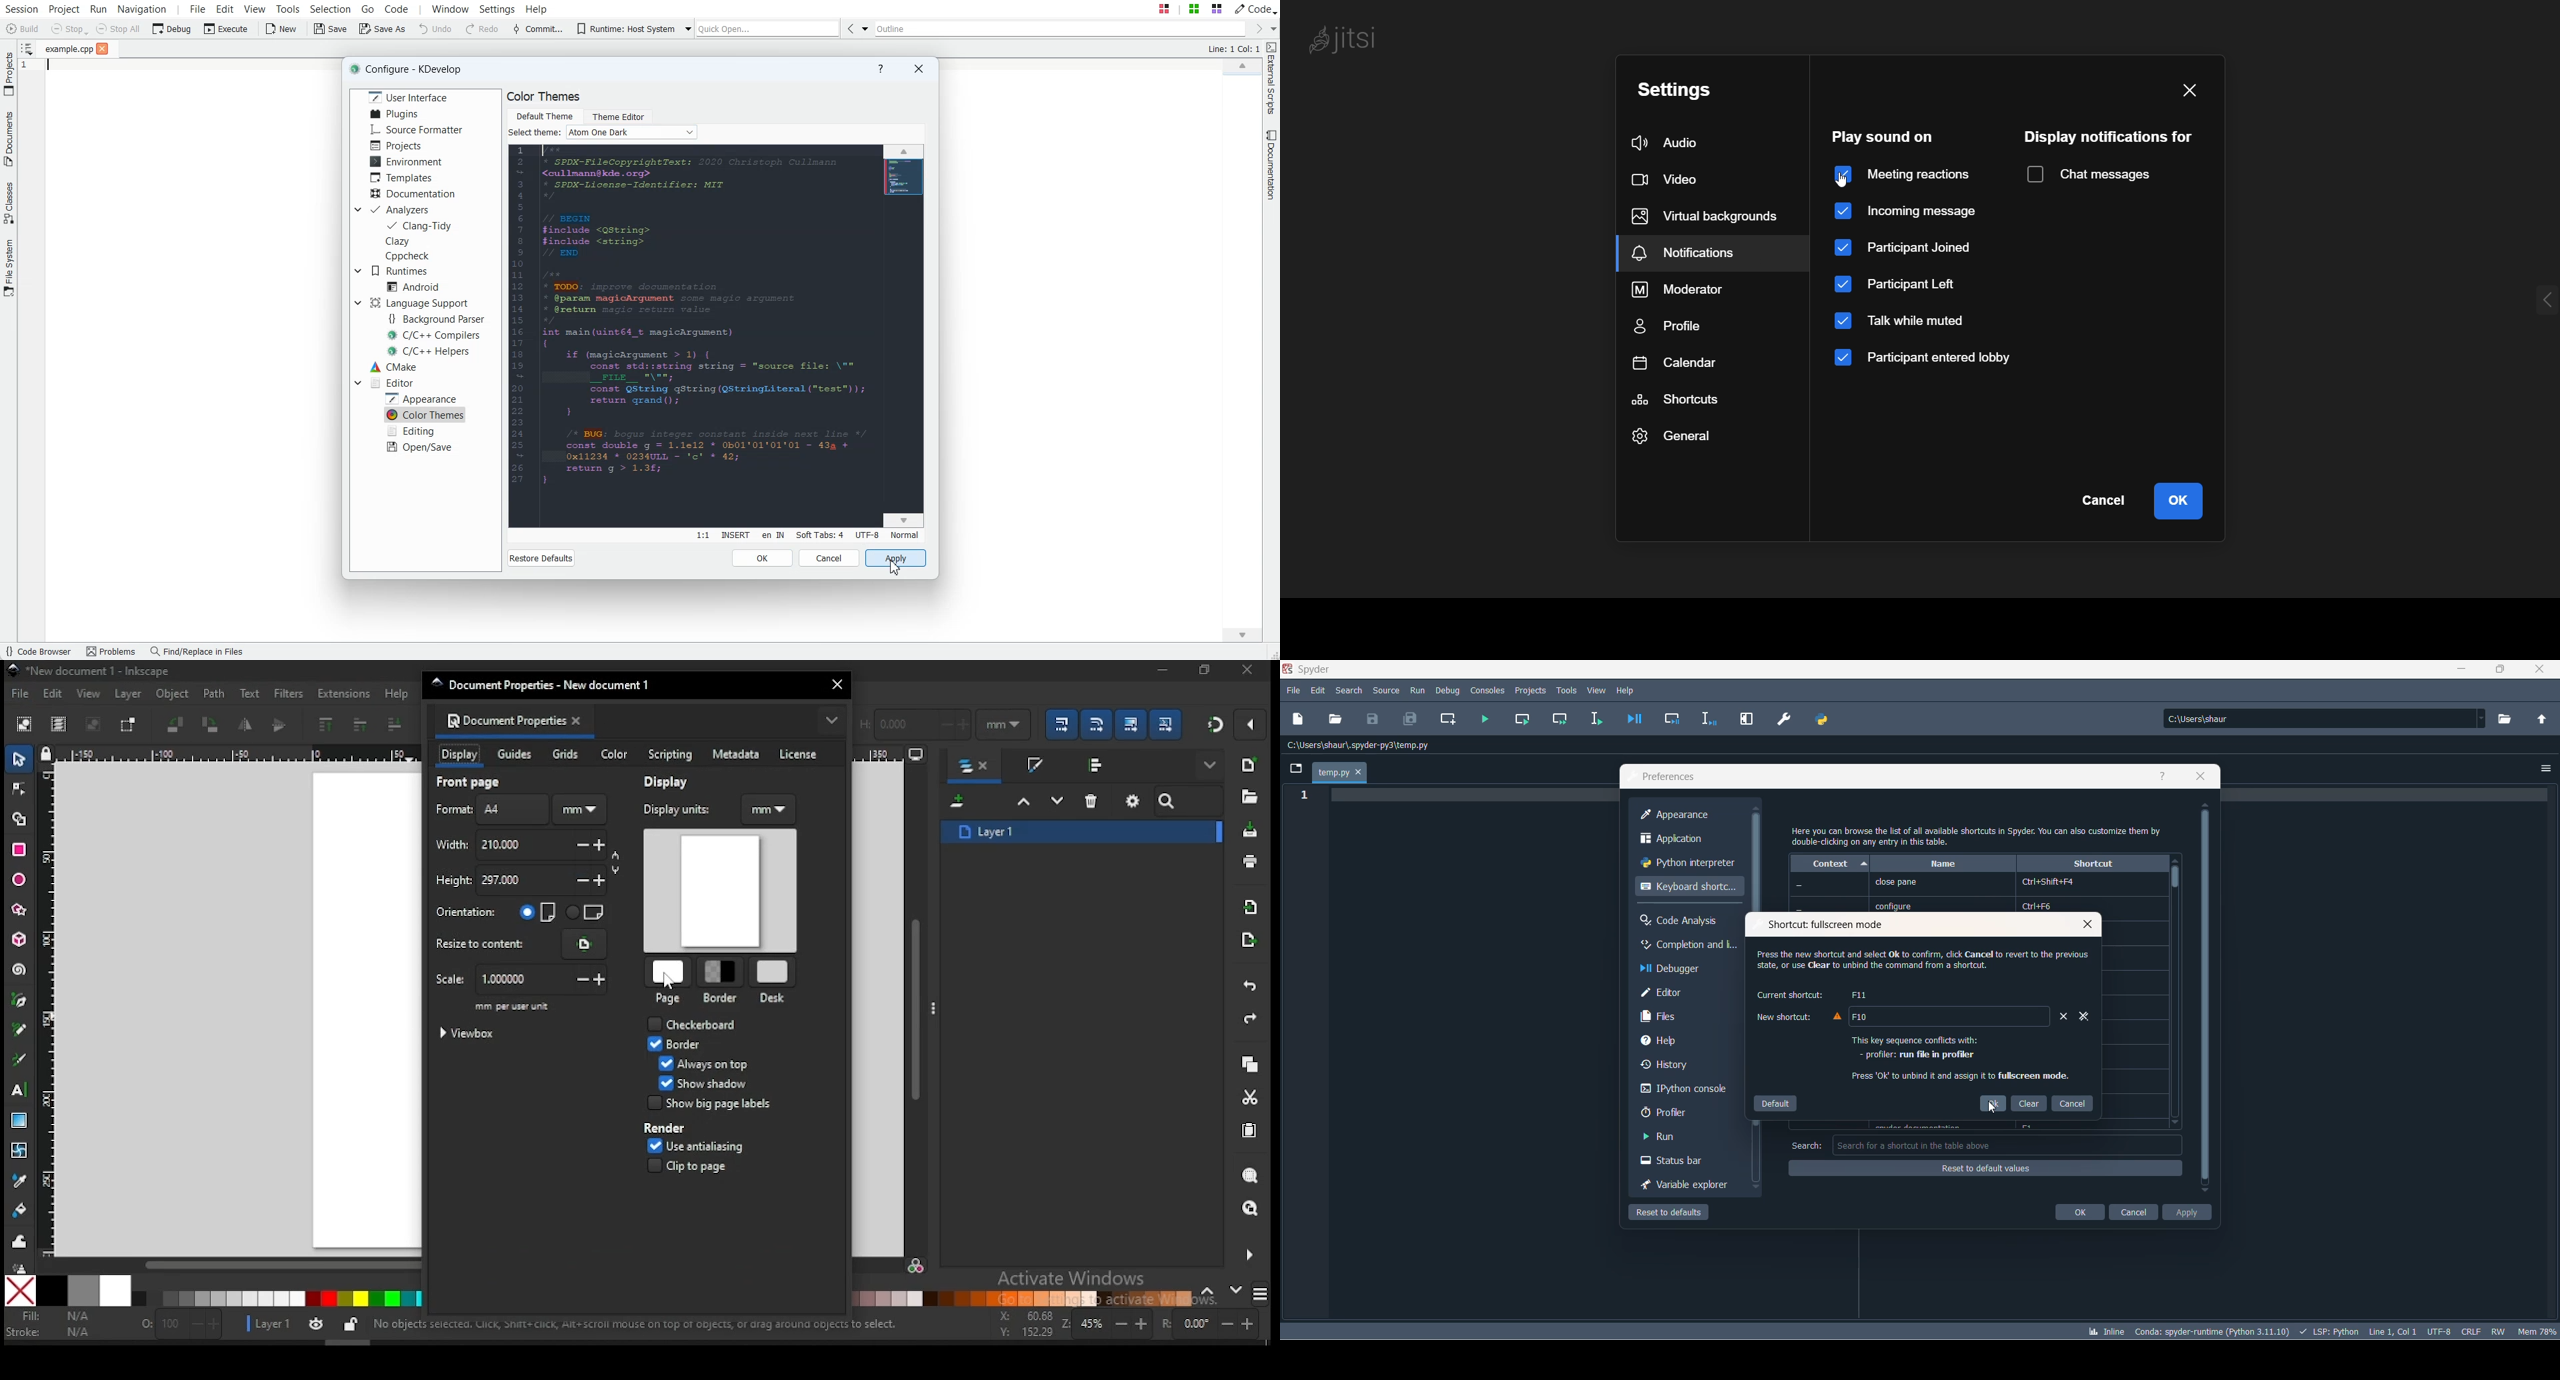  Describe the element at coordinates (721, 999) in the screenshot. I see `border` at that location.